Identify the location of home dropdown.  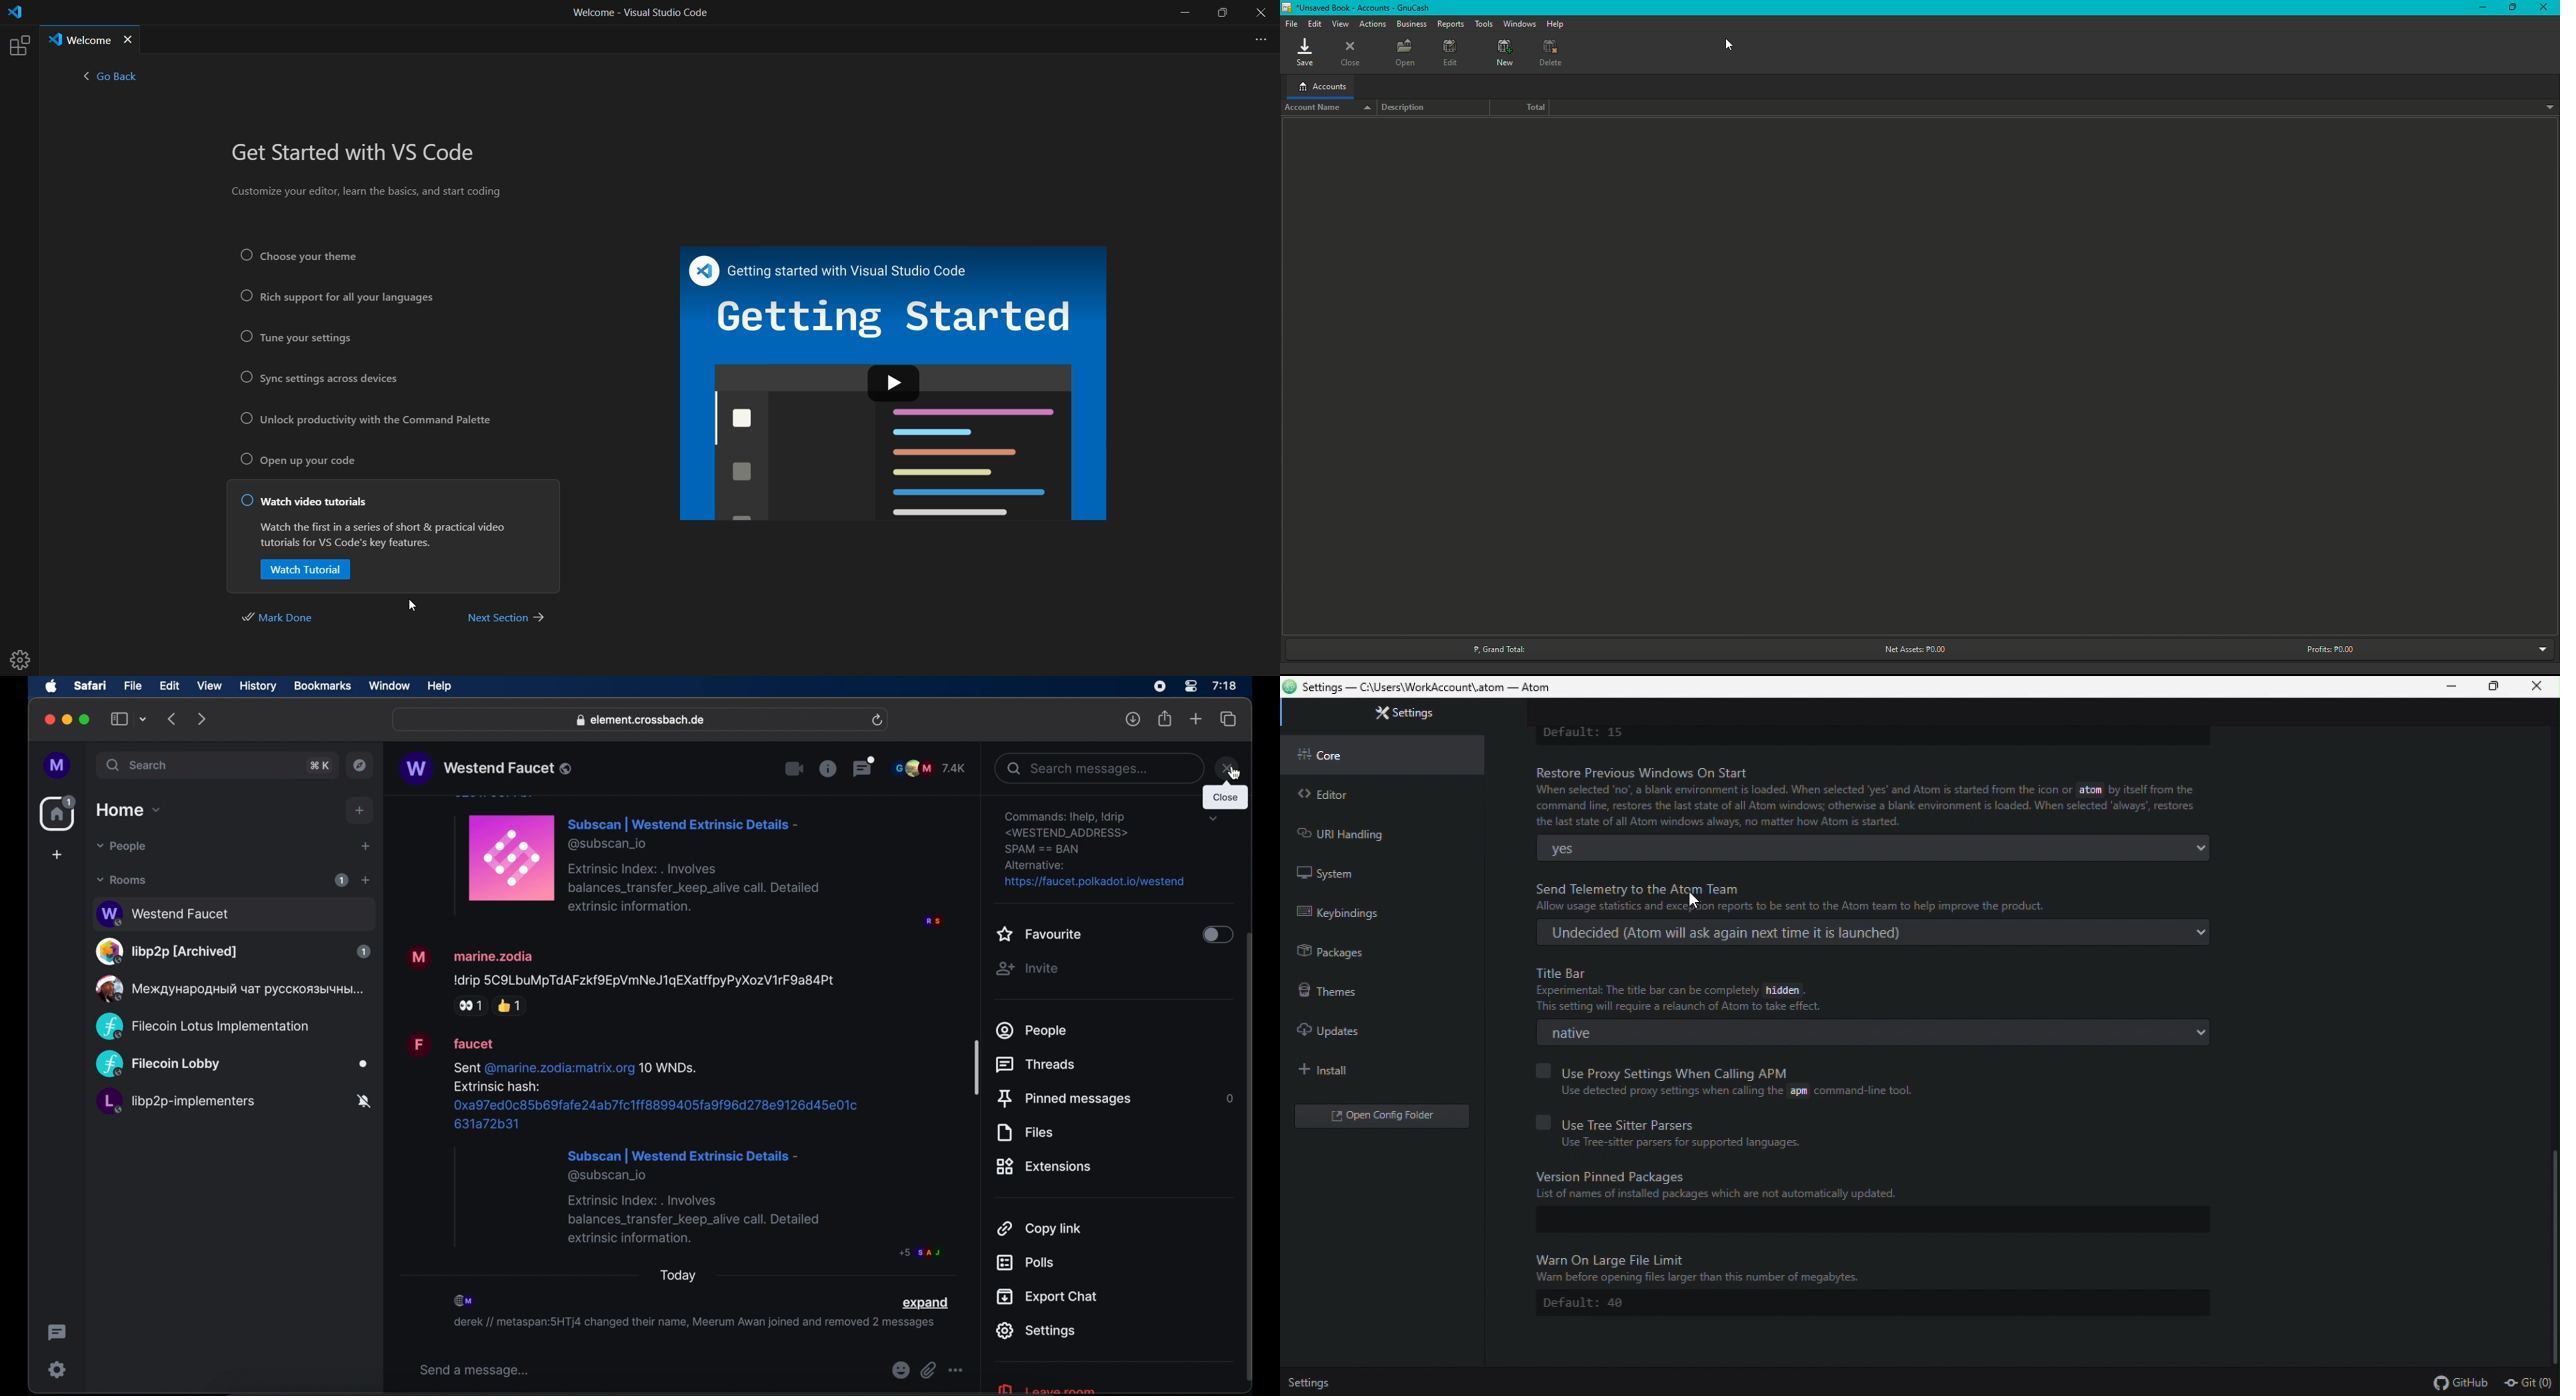
(128, 810).